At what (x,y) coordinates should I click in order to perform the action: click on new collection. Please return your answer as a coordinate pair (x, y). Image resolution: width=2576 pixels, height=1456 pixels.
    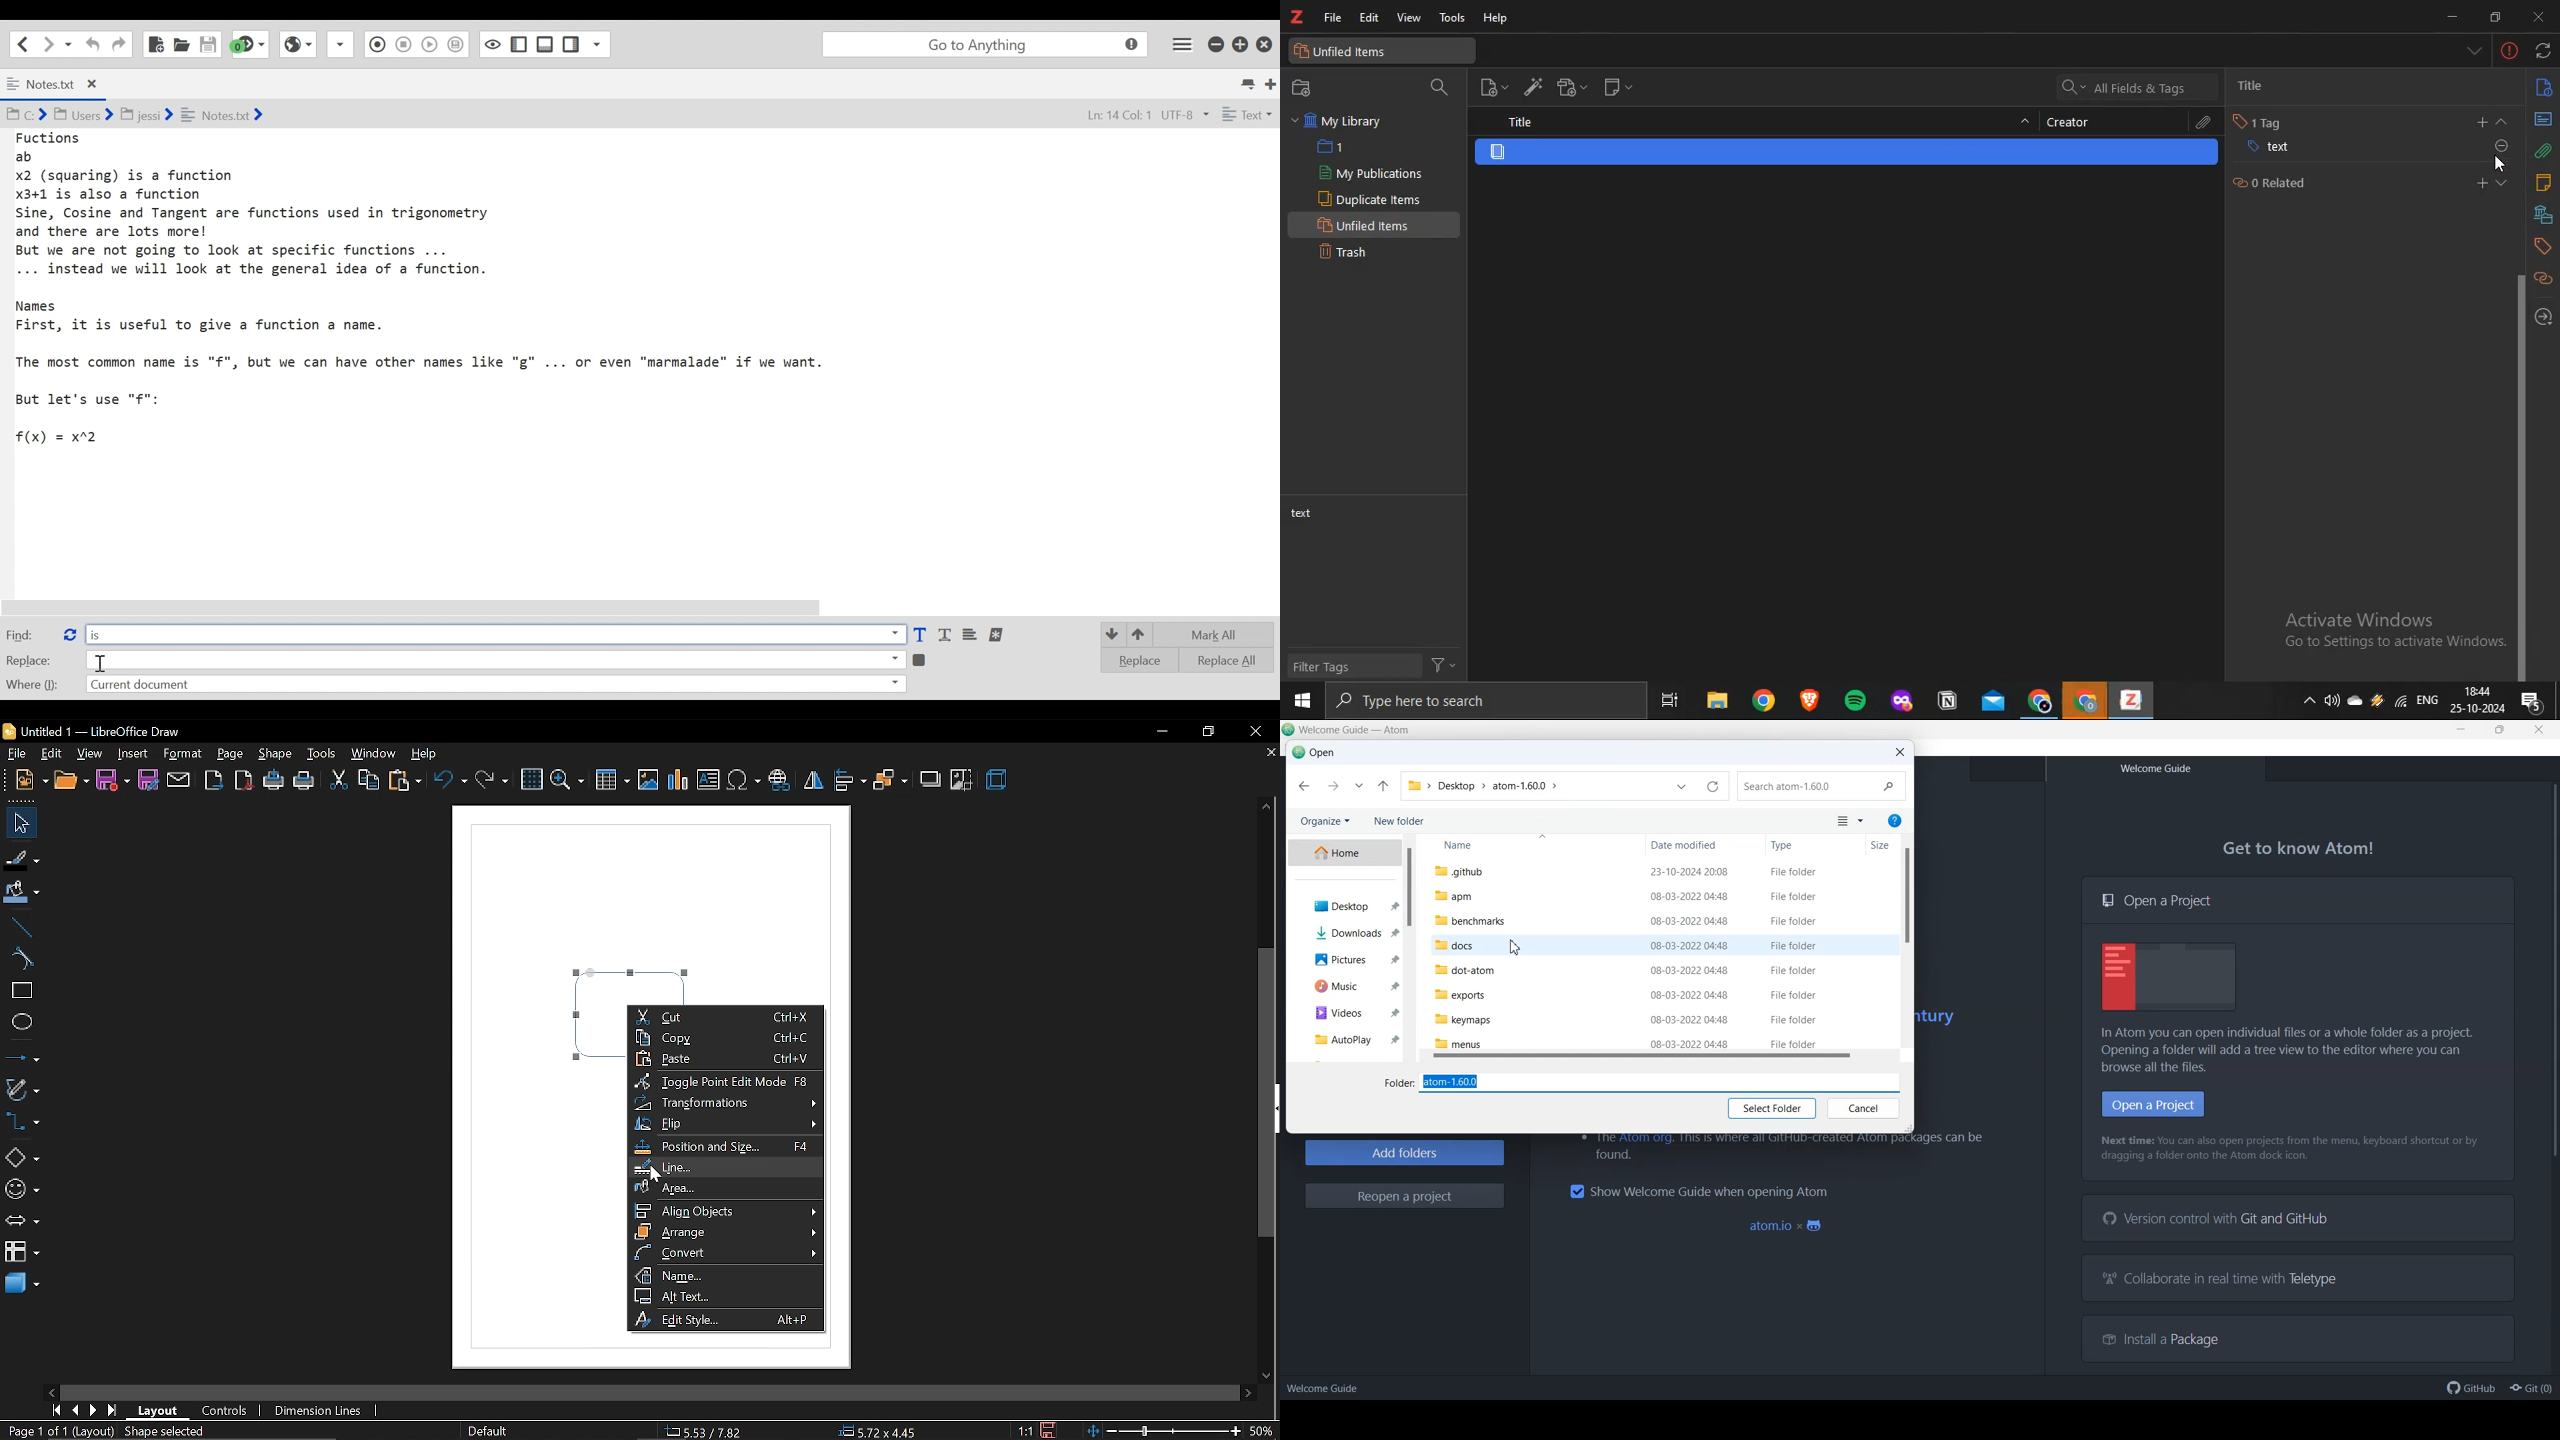
    Looking at the image, I should click on (1307, 87).